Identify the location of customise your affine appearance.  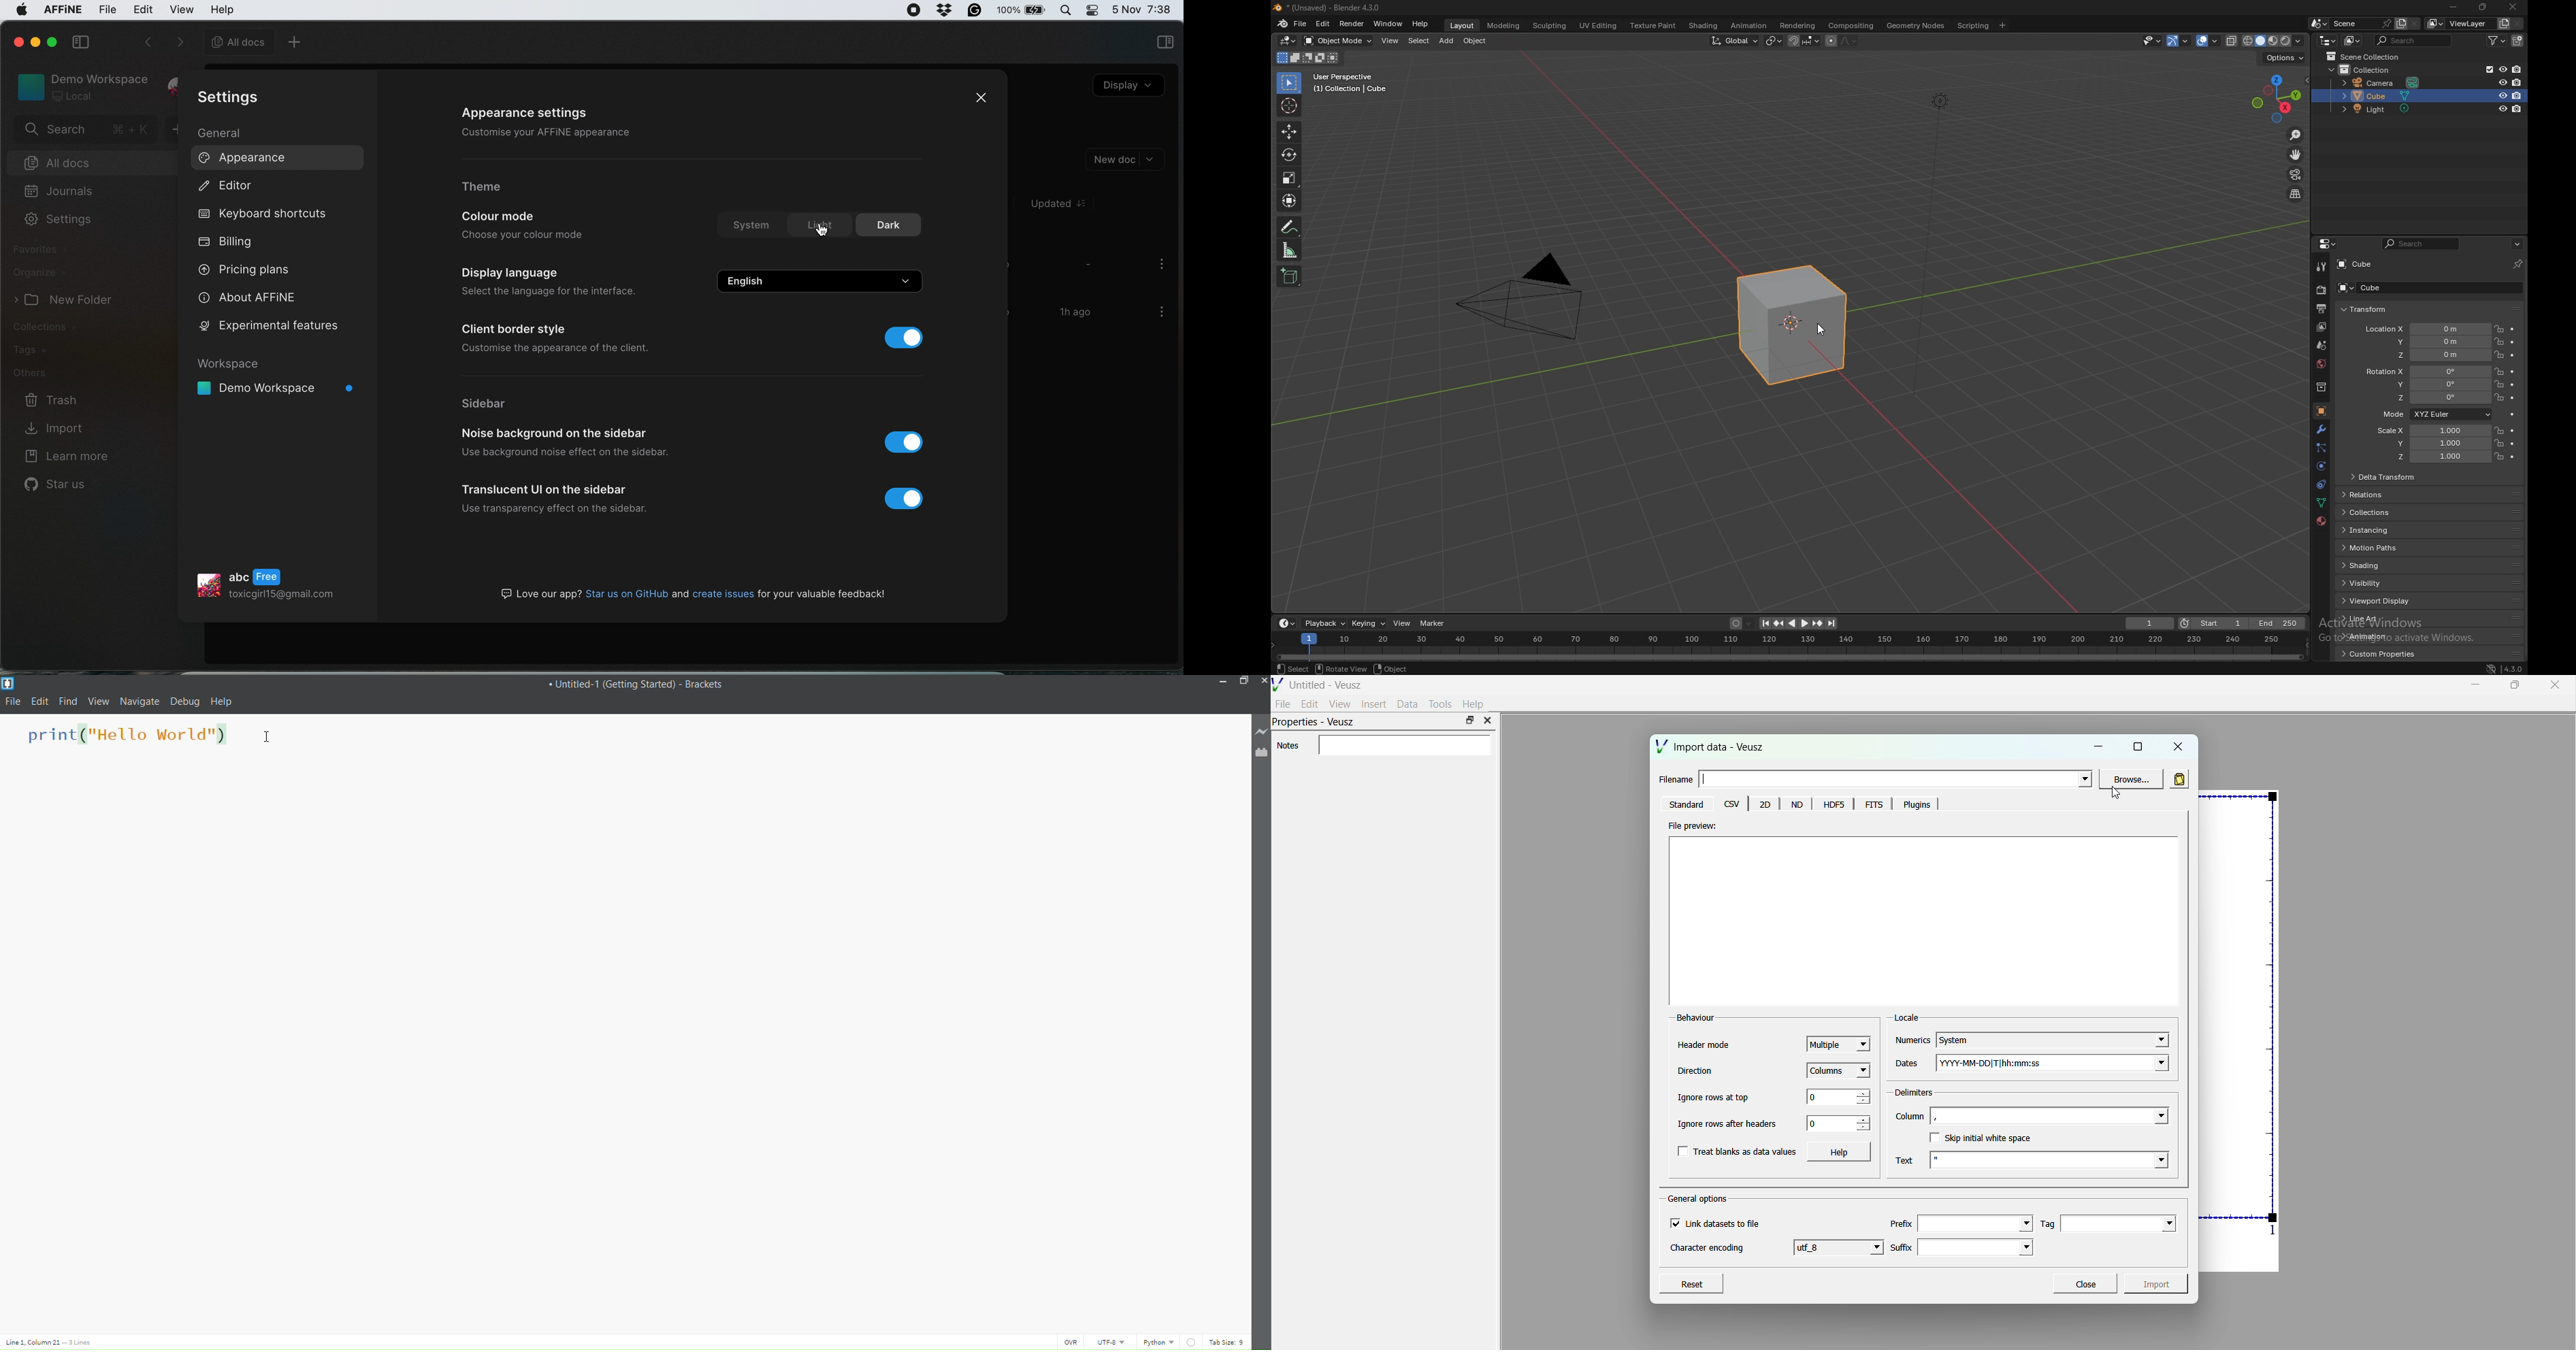
(567, 133).